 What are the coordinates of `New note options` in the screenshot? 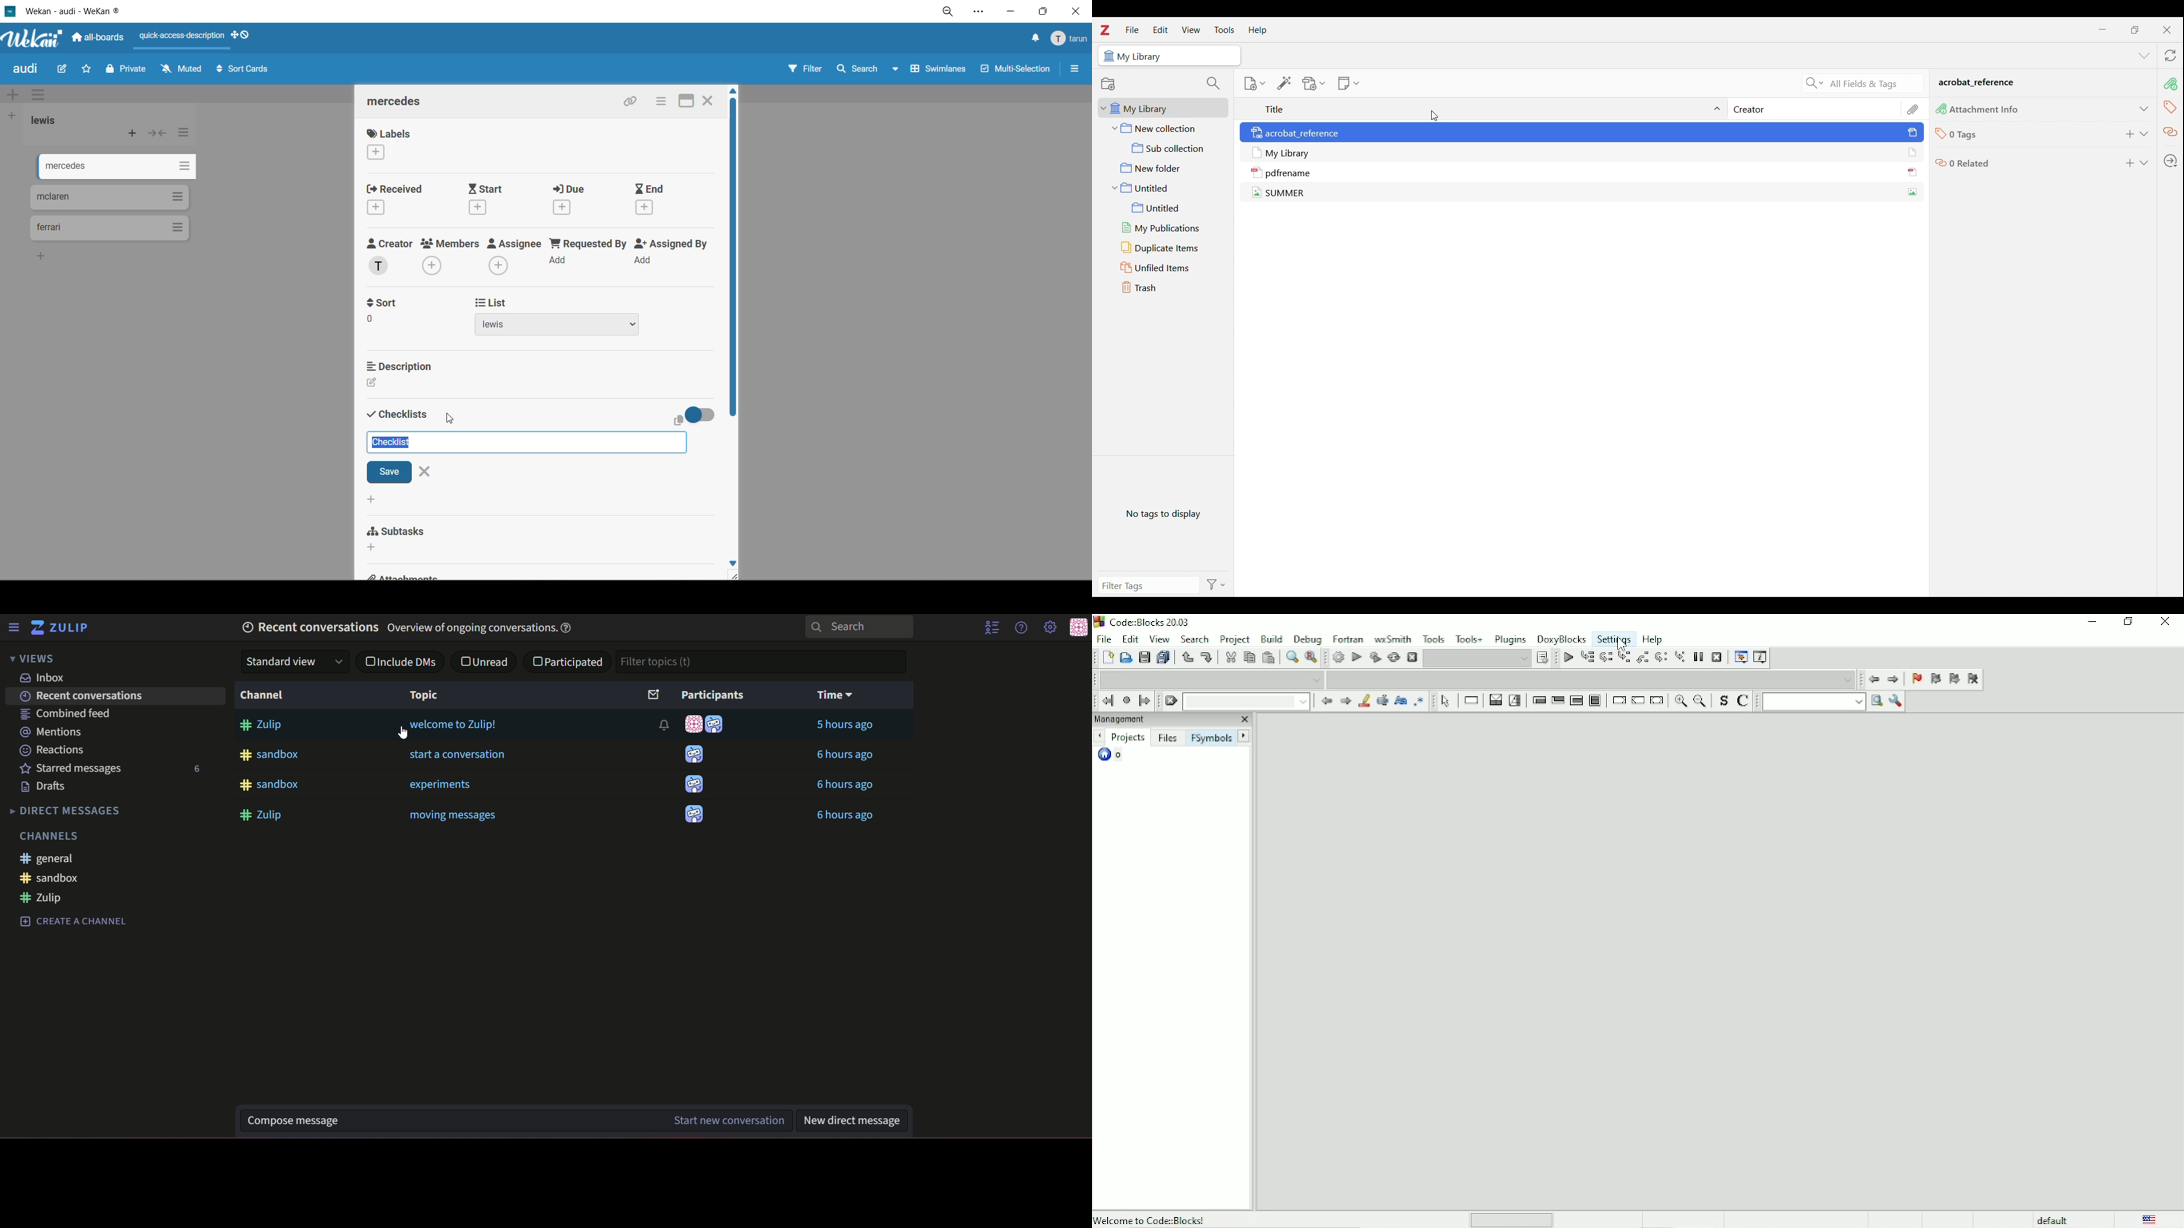 It's located at (1349, 84).